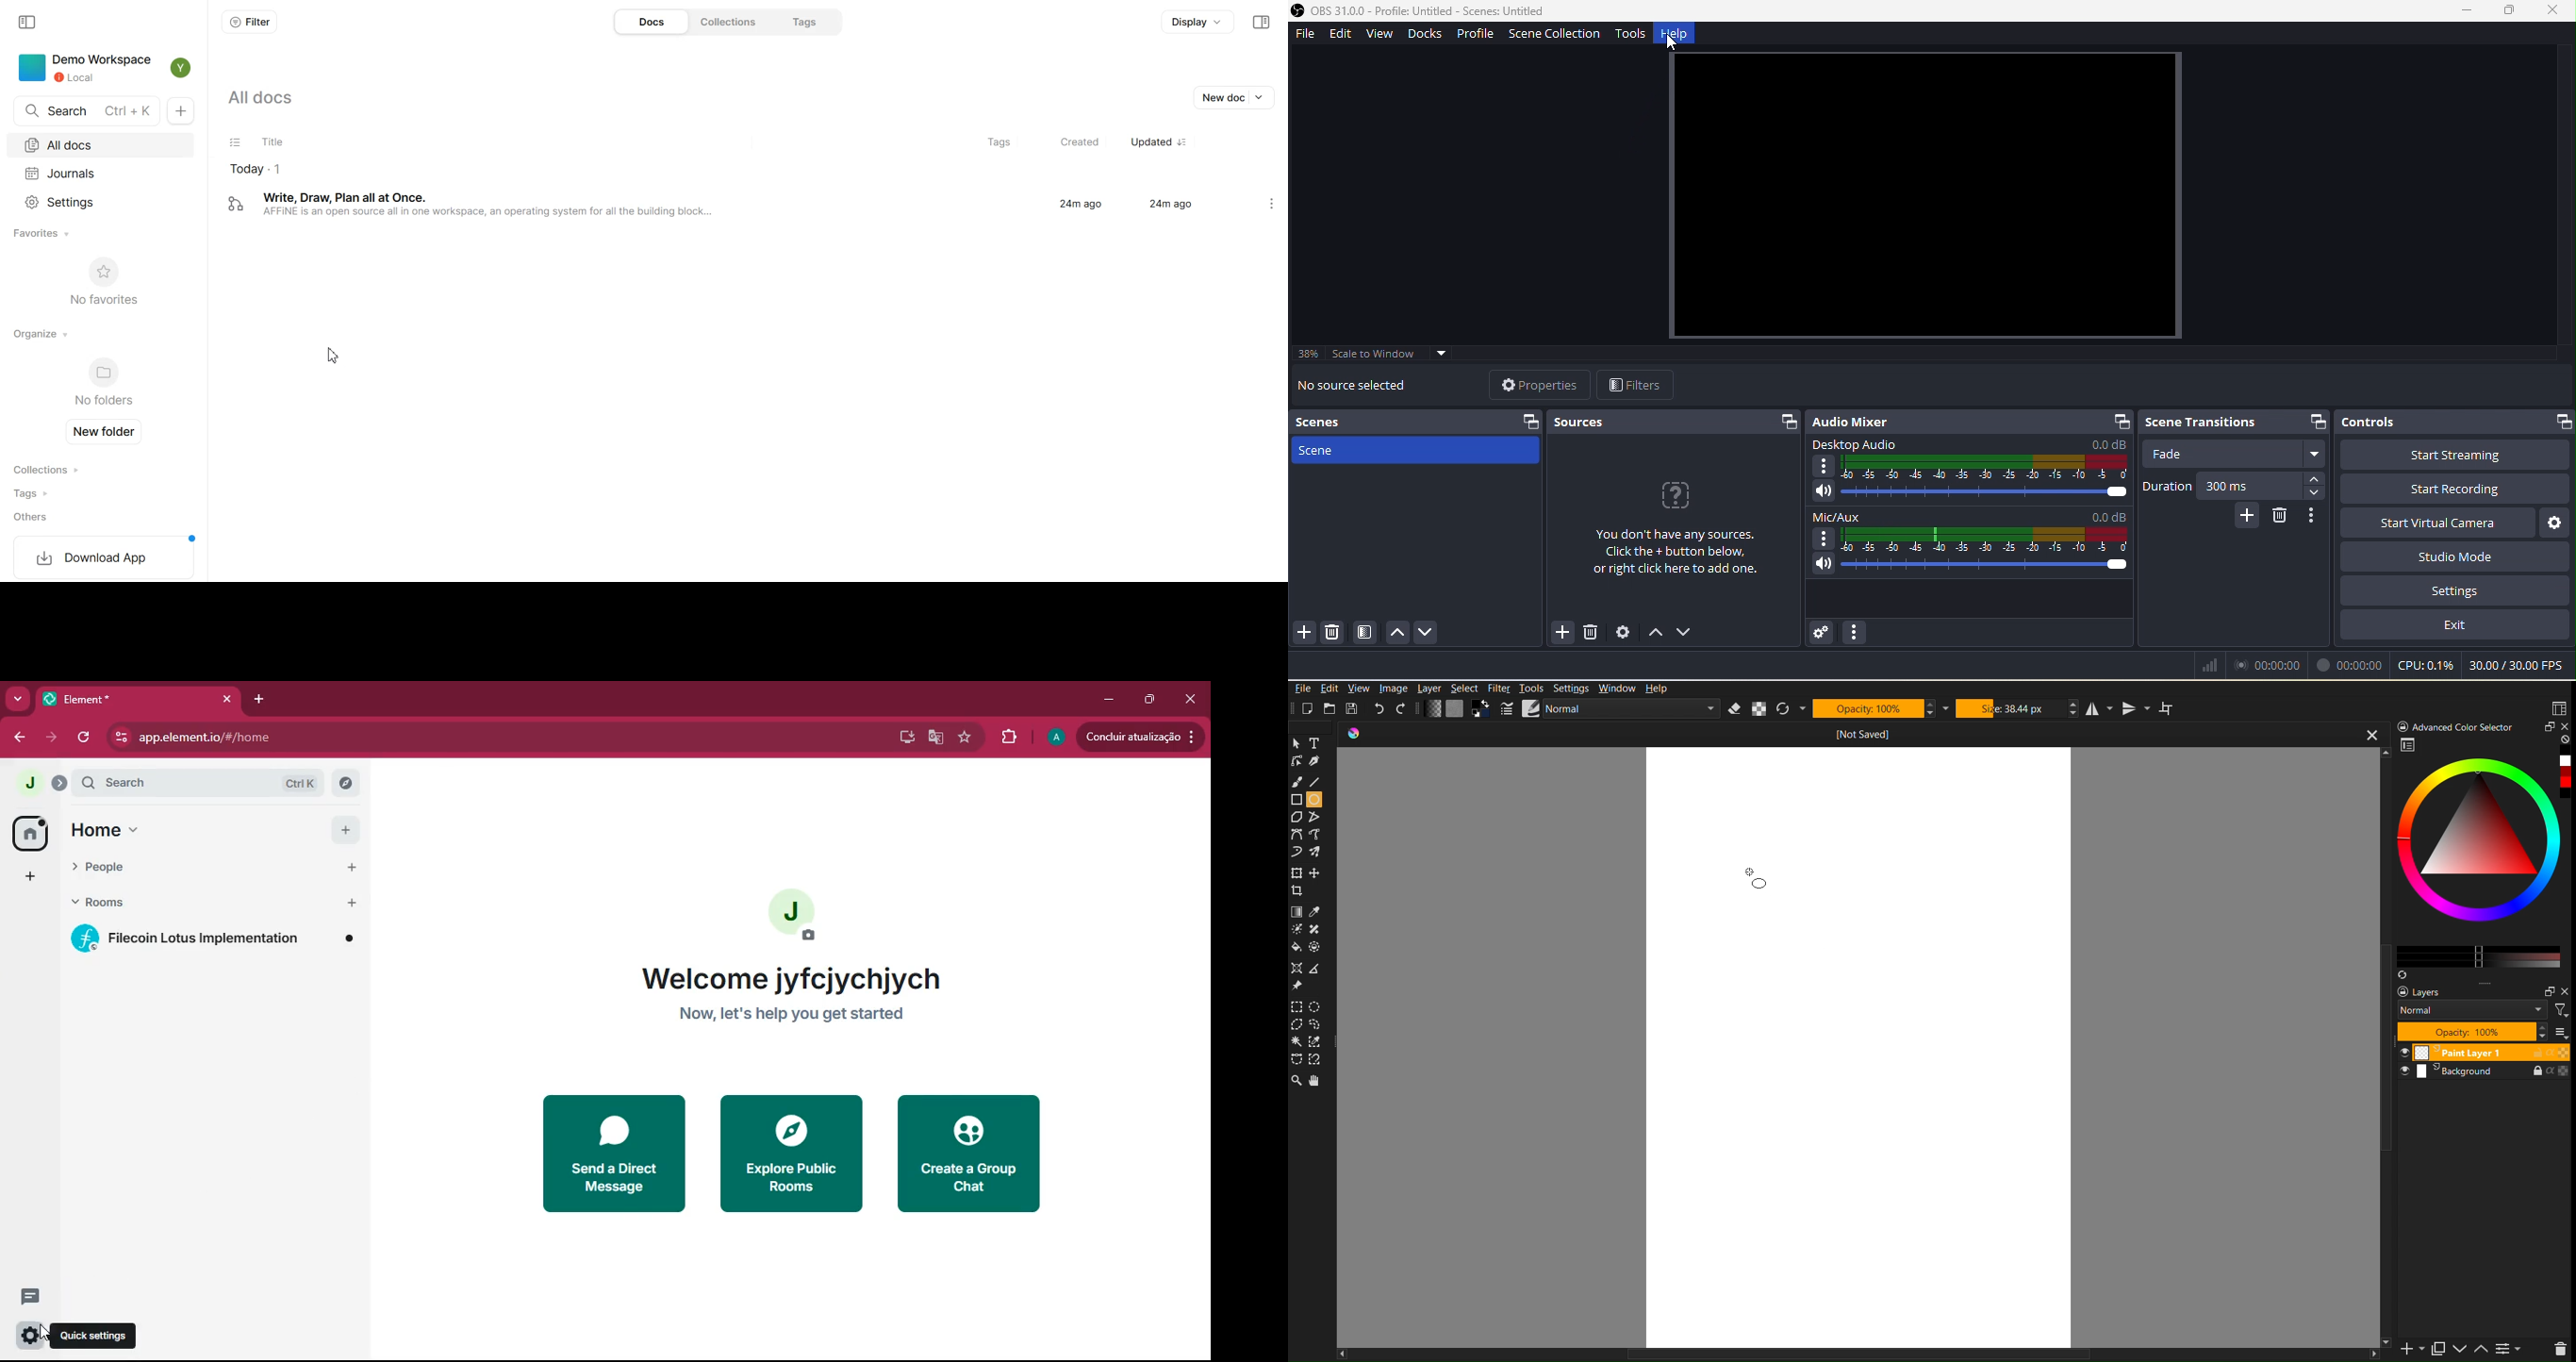 Image resolution: width=2576 pixels, height=1372 pixels. I want to click on Collapse sidebar, so click(1260, 22).